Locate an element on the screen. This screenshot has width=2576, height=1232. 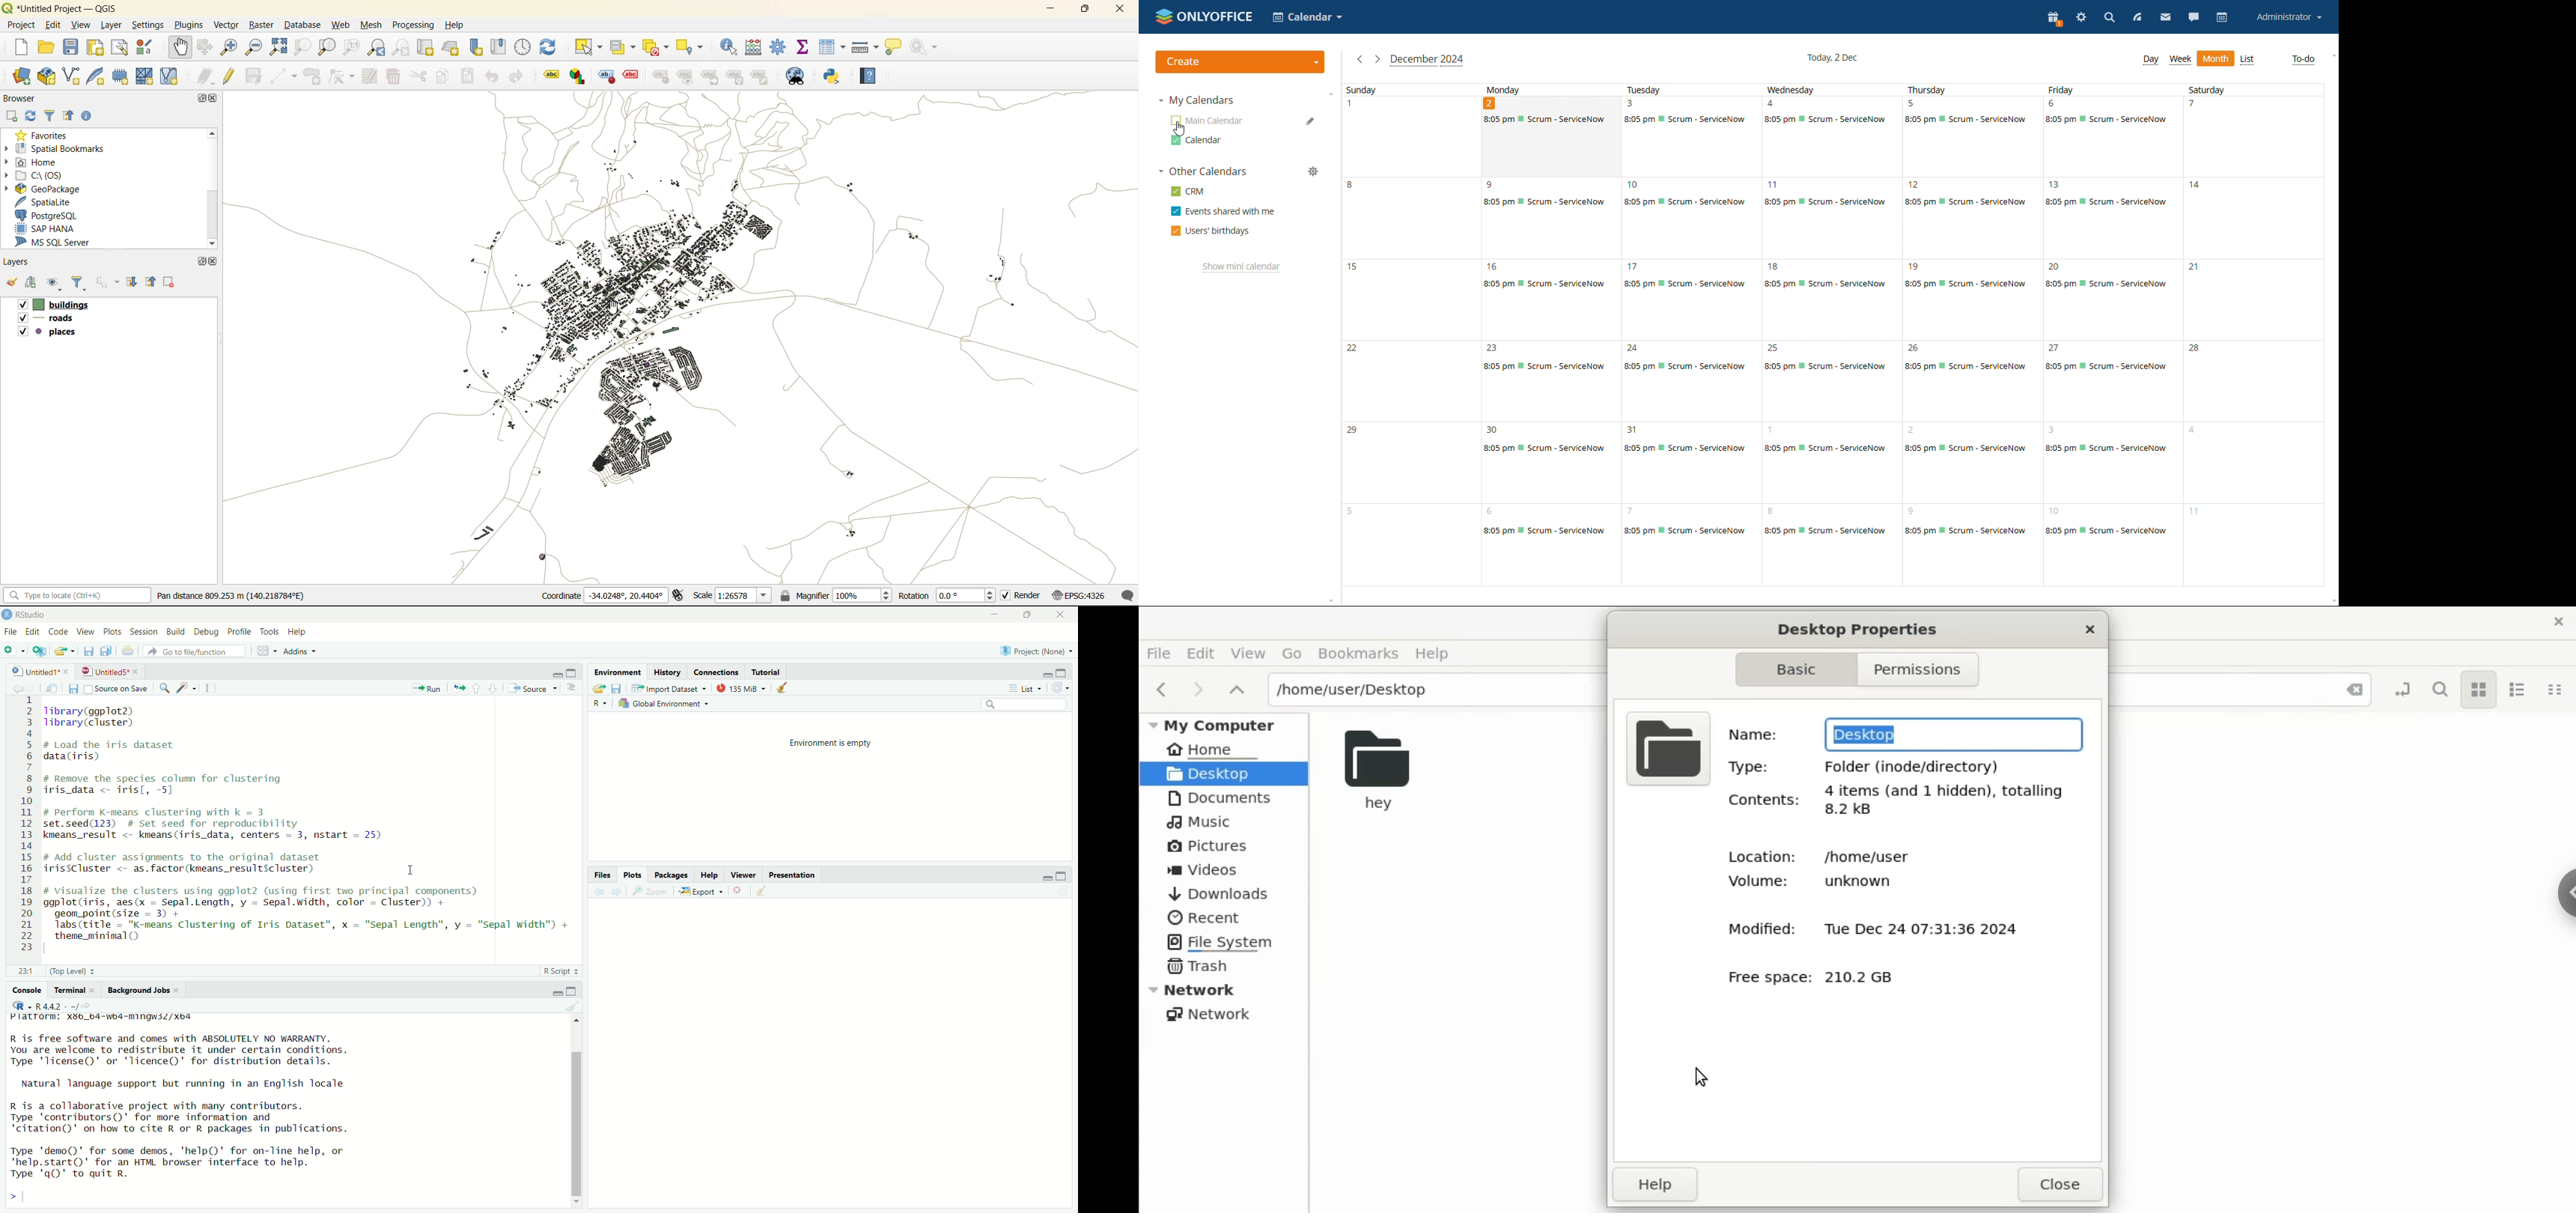
close is located at coordinates (214, 100).